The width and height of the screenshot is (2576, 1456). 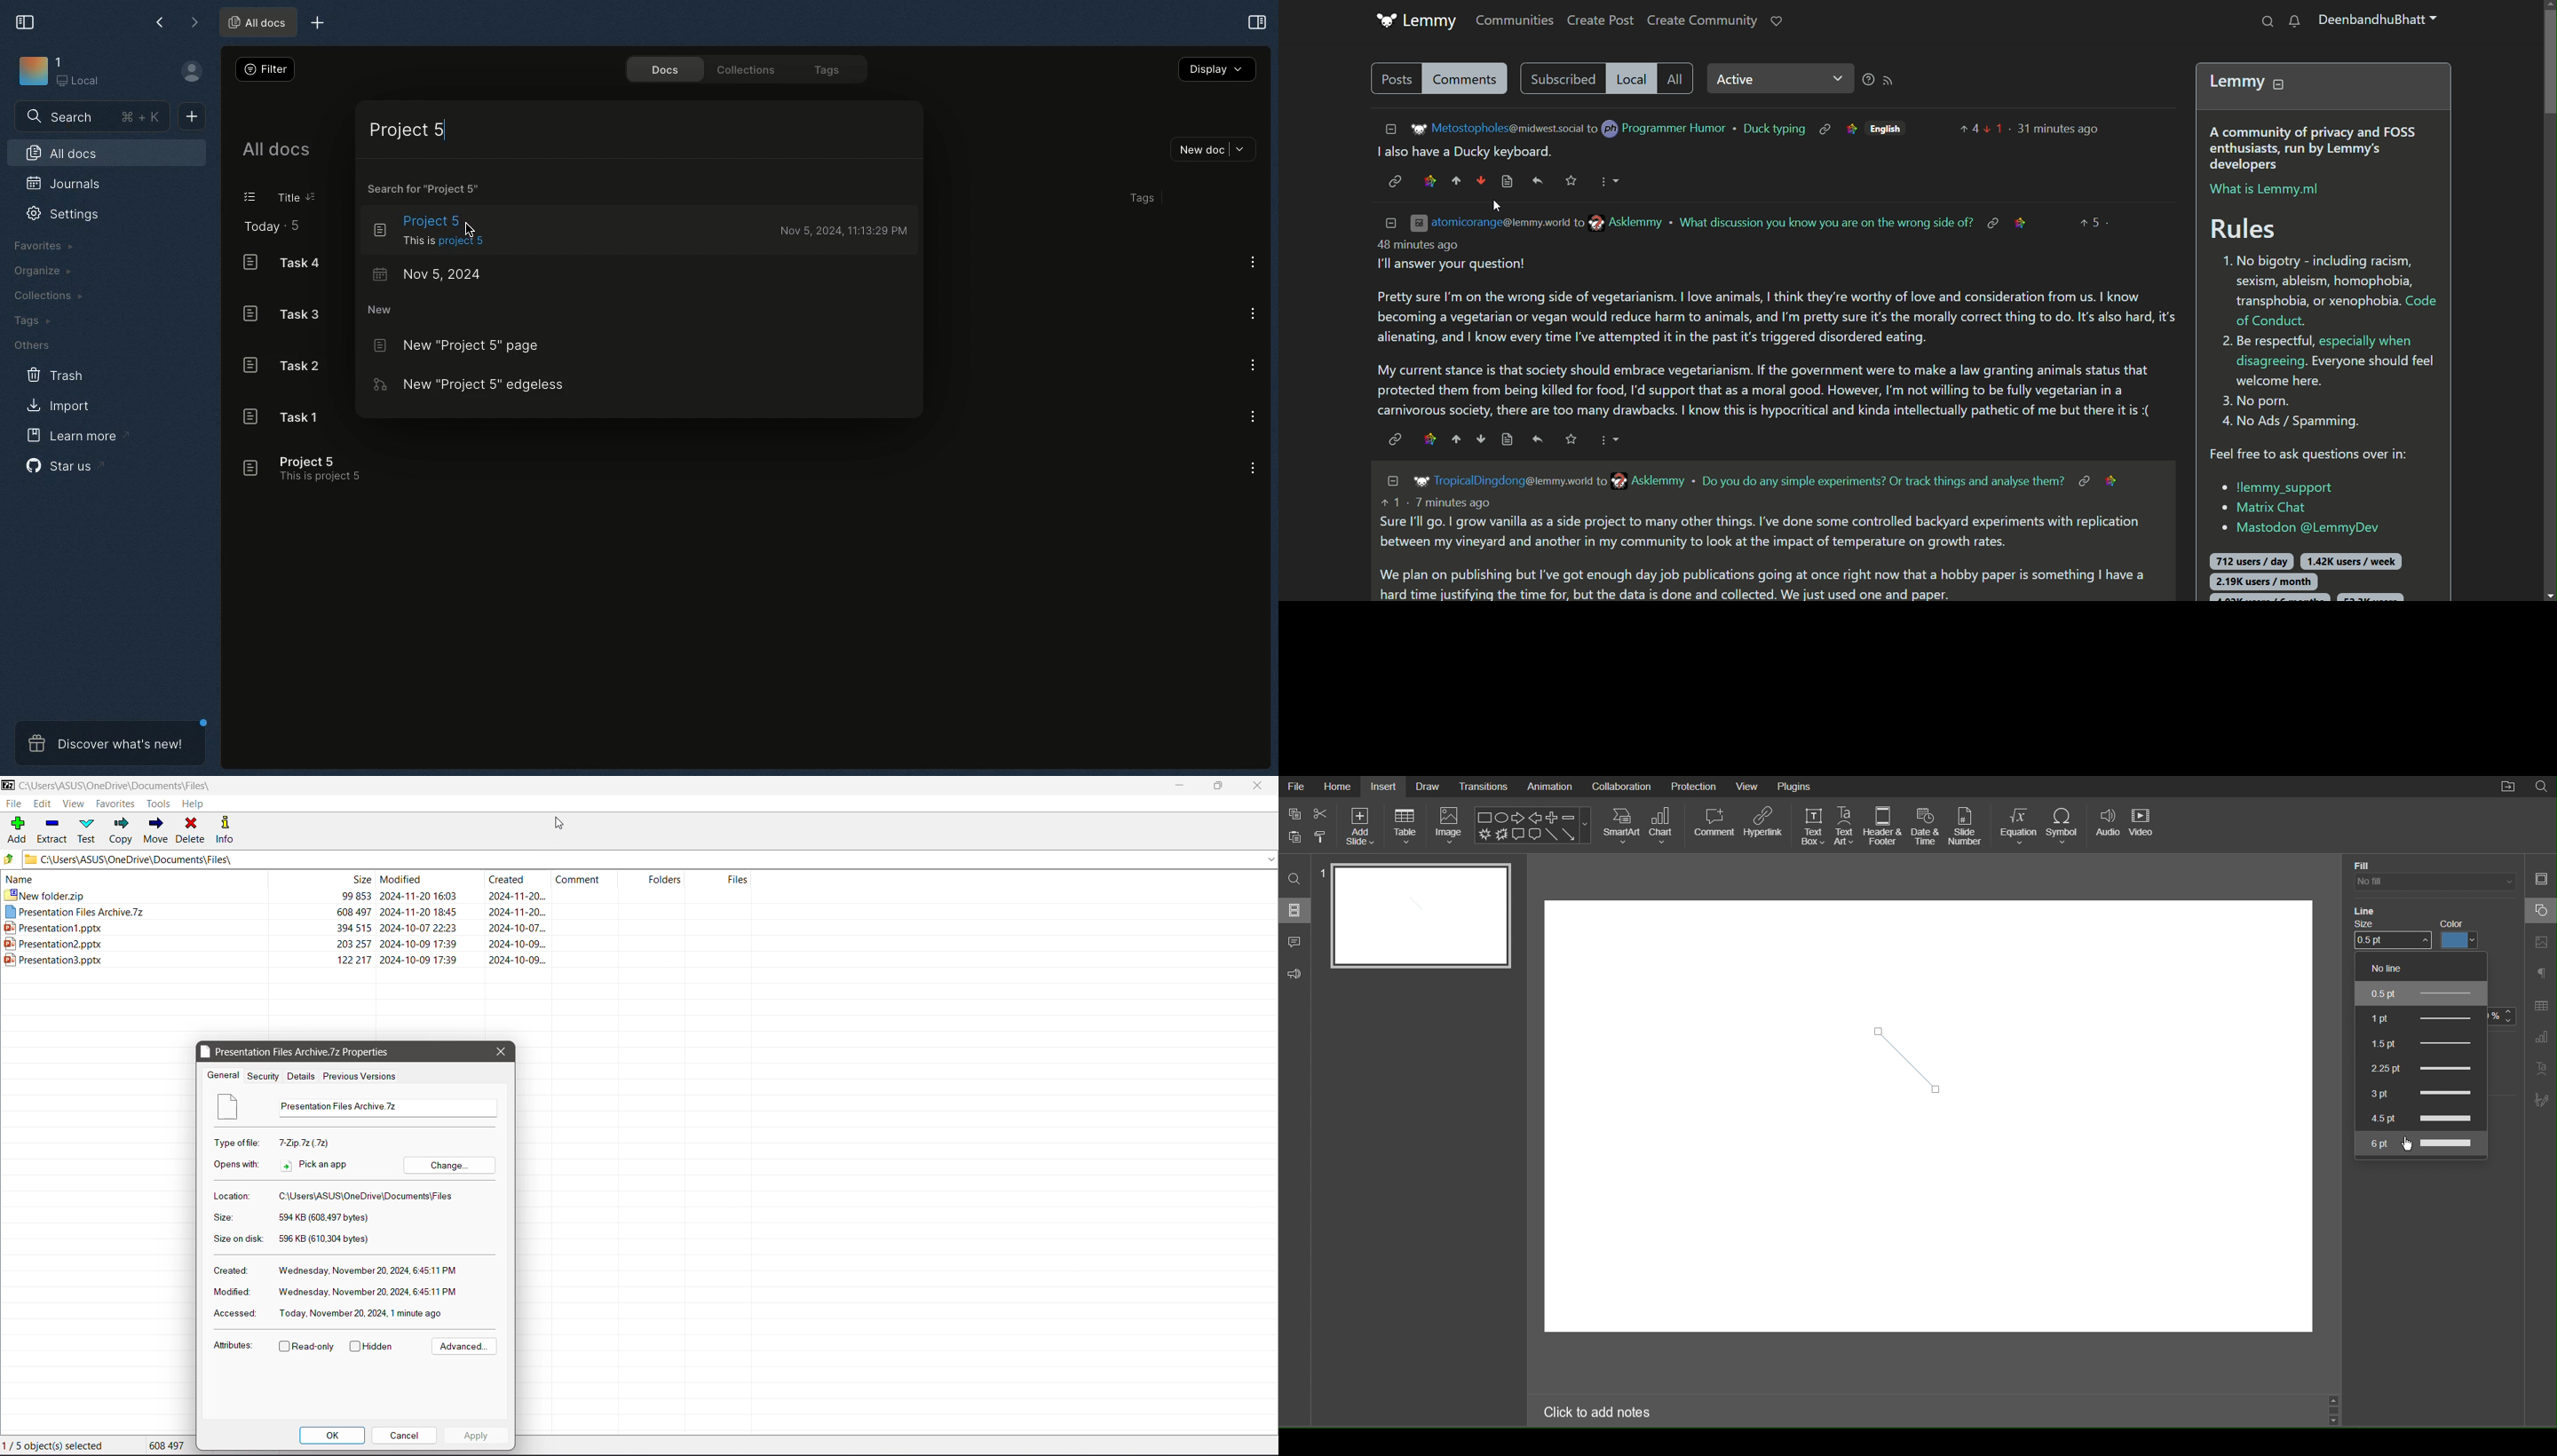 I want to click on Click to add notes, so click(x=1598, y=1414).